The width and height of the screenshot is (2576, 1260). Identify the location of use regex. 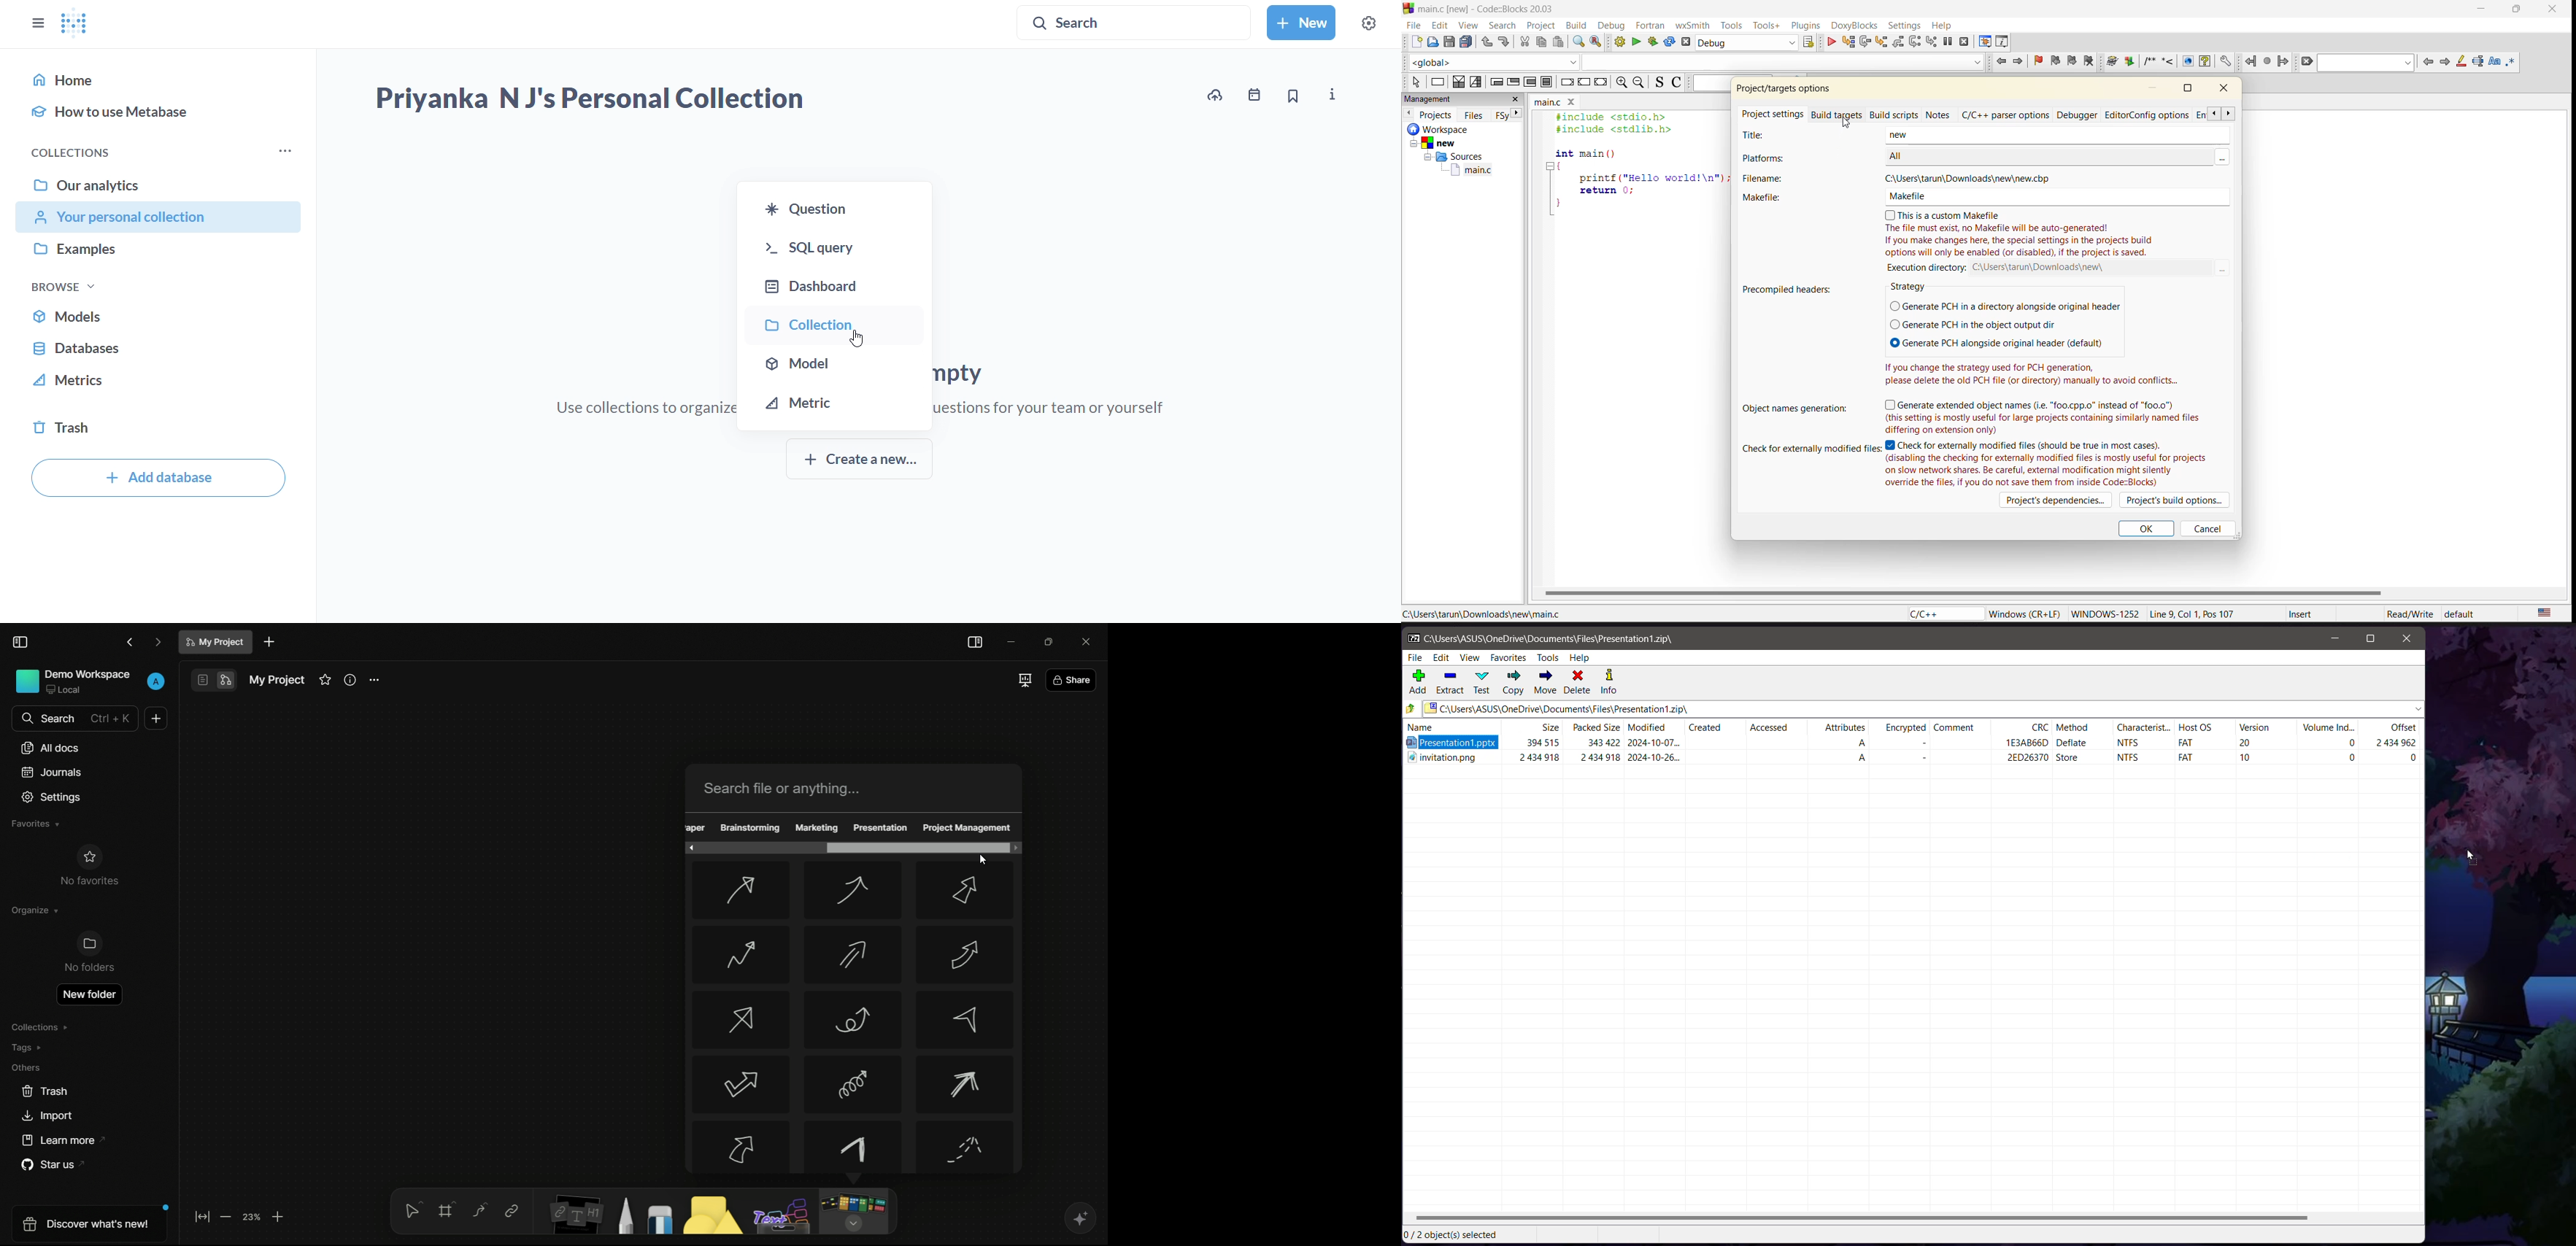
(2514, 61).